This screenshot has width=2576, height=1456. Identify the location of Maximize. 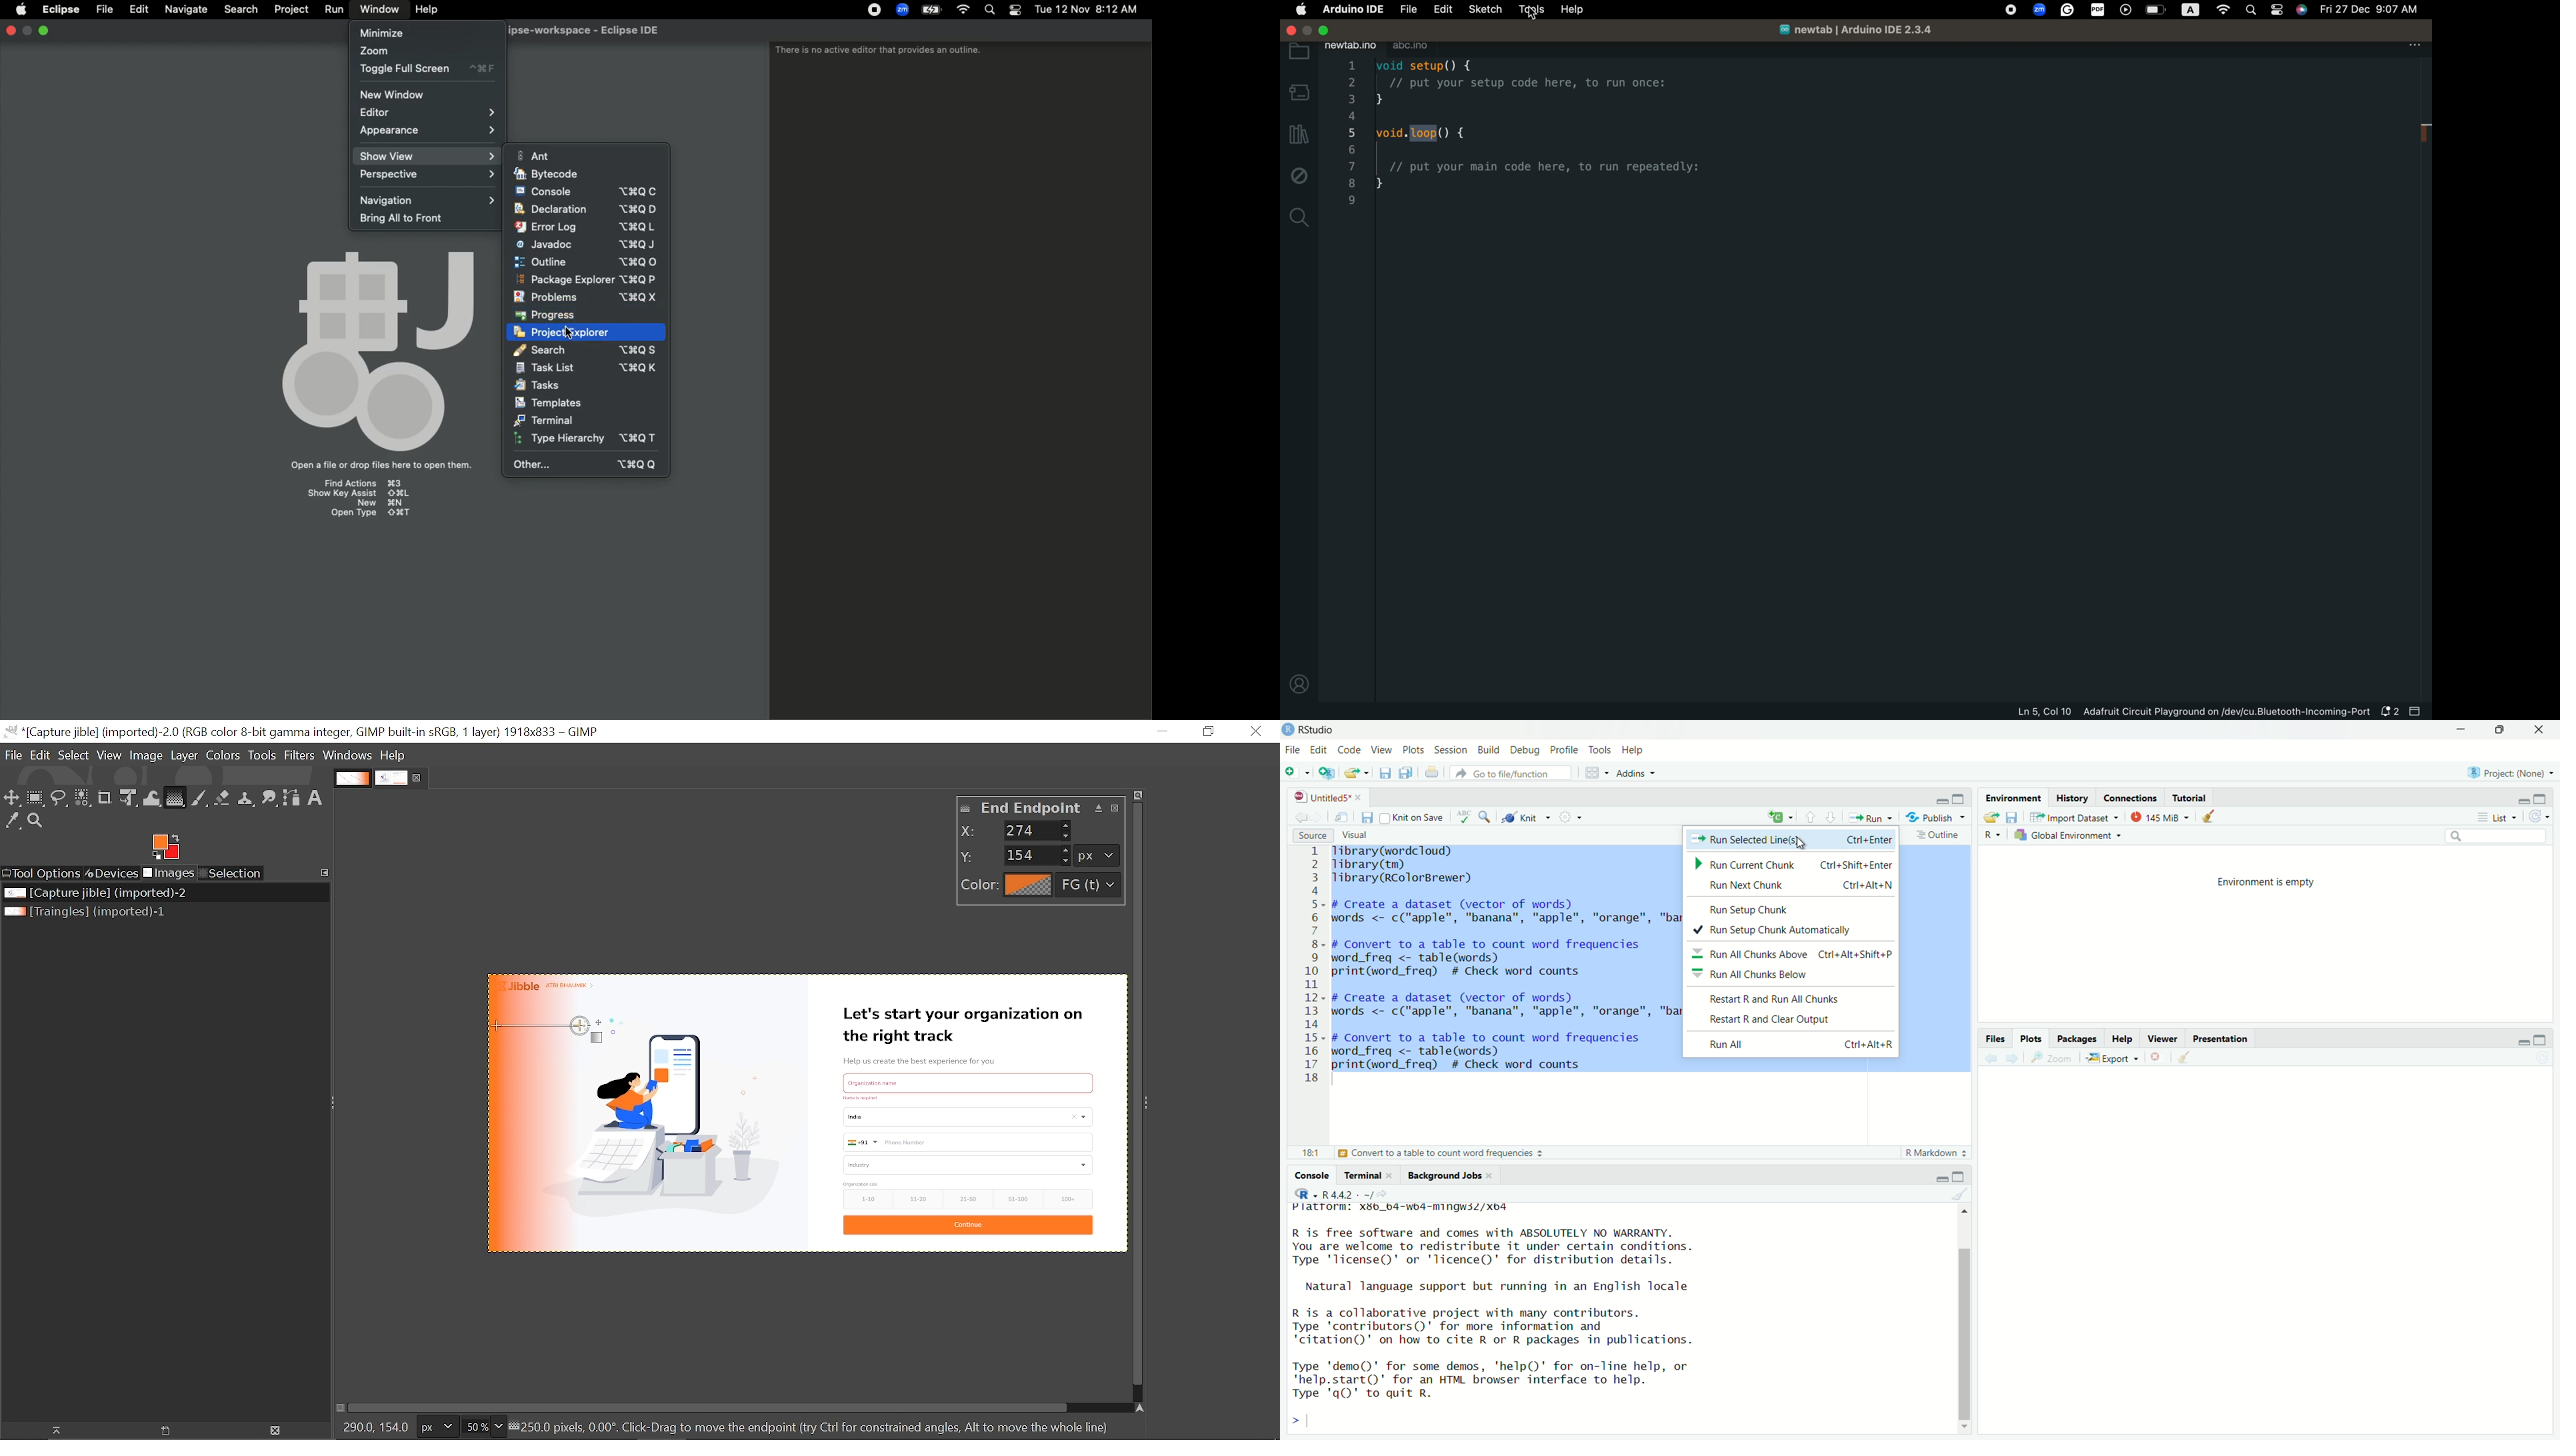
(2501, 731).